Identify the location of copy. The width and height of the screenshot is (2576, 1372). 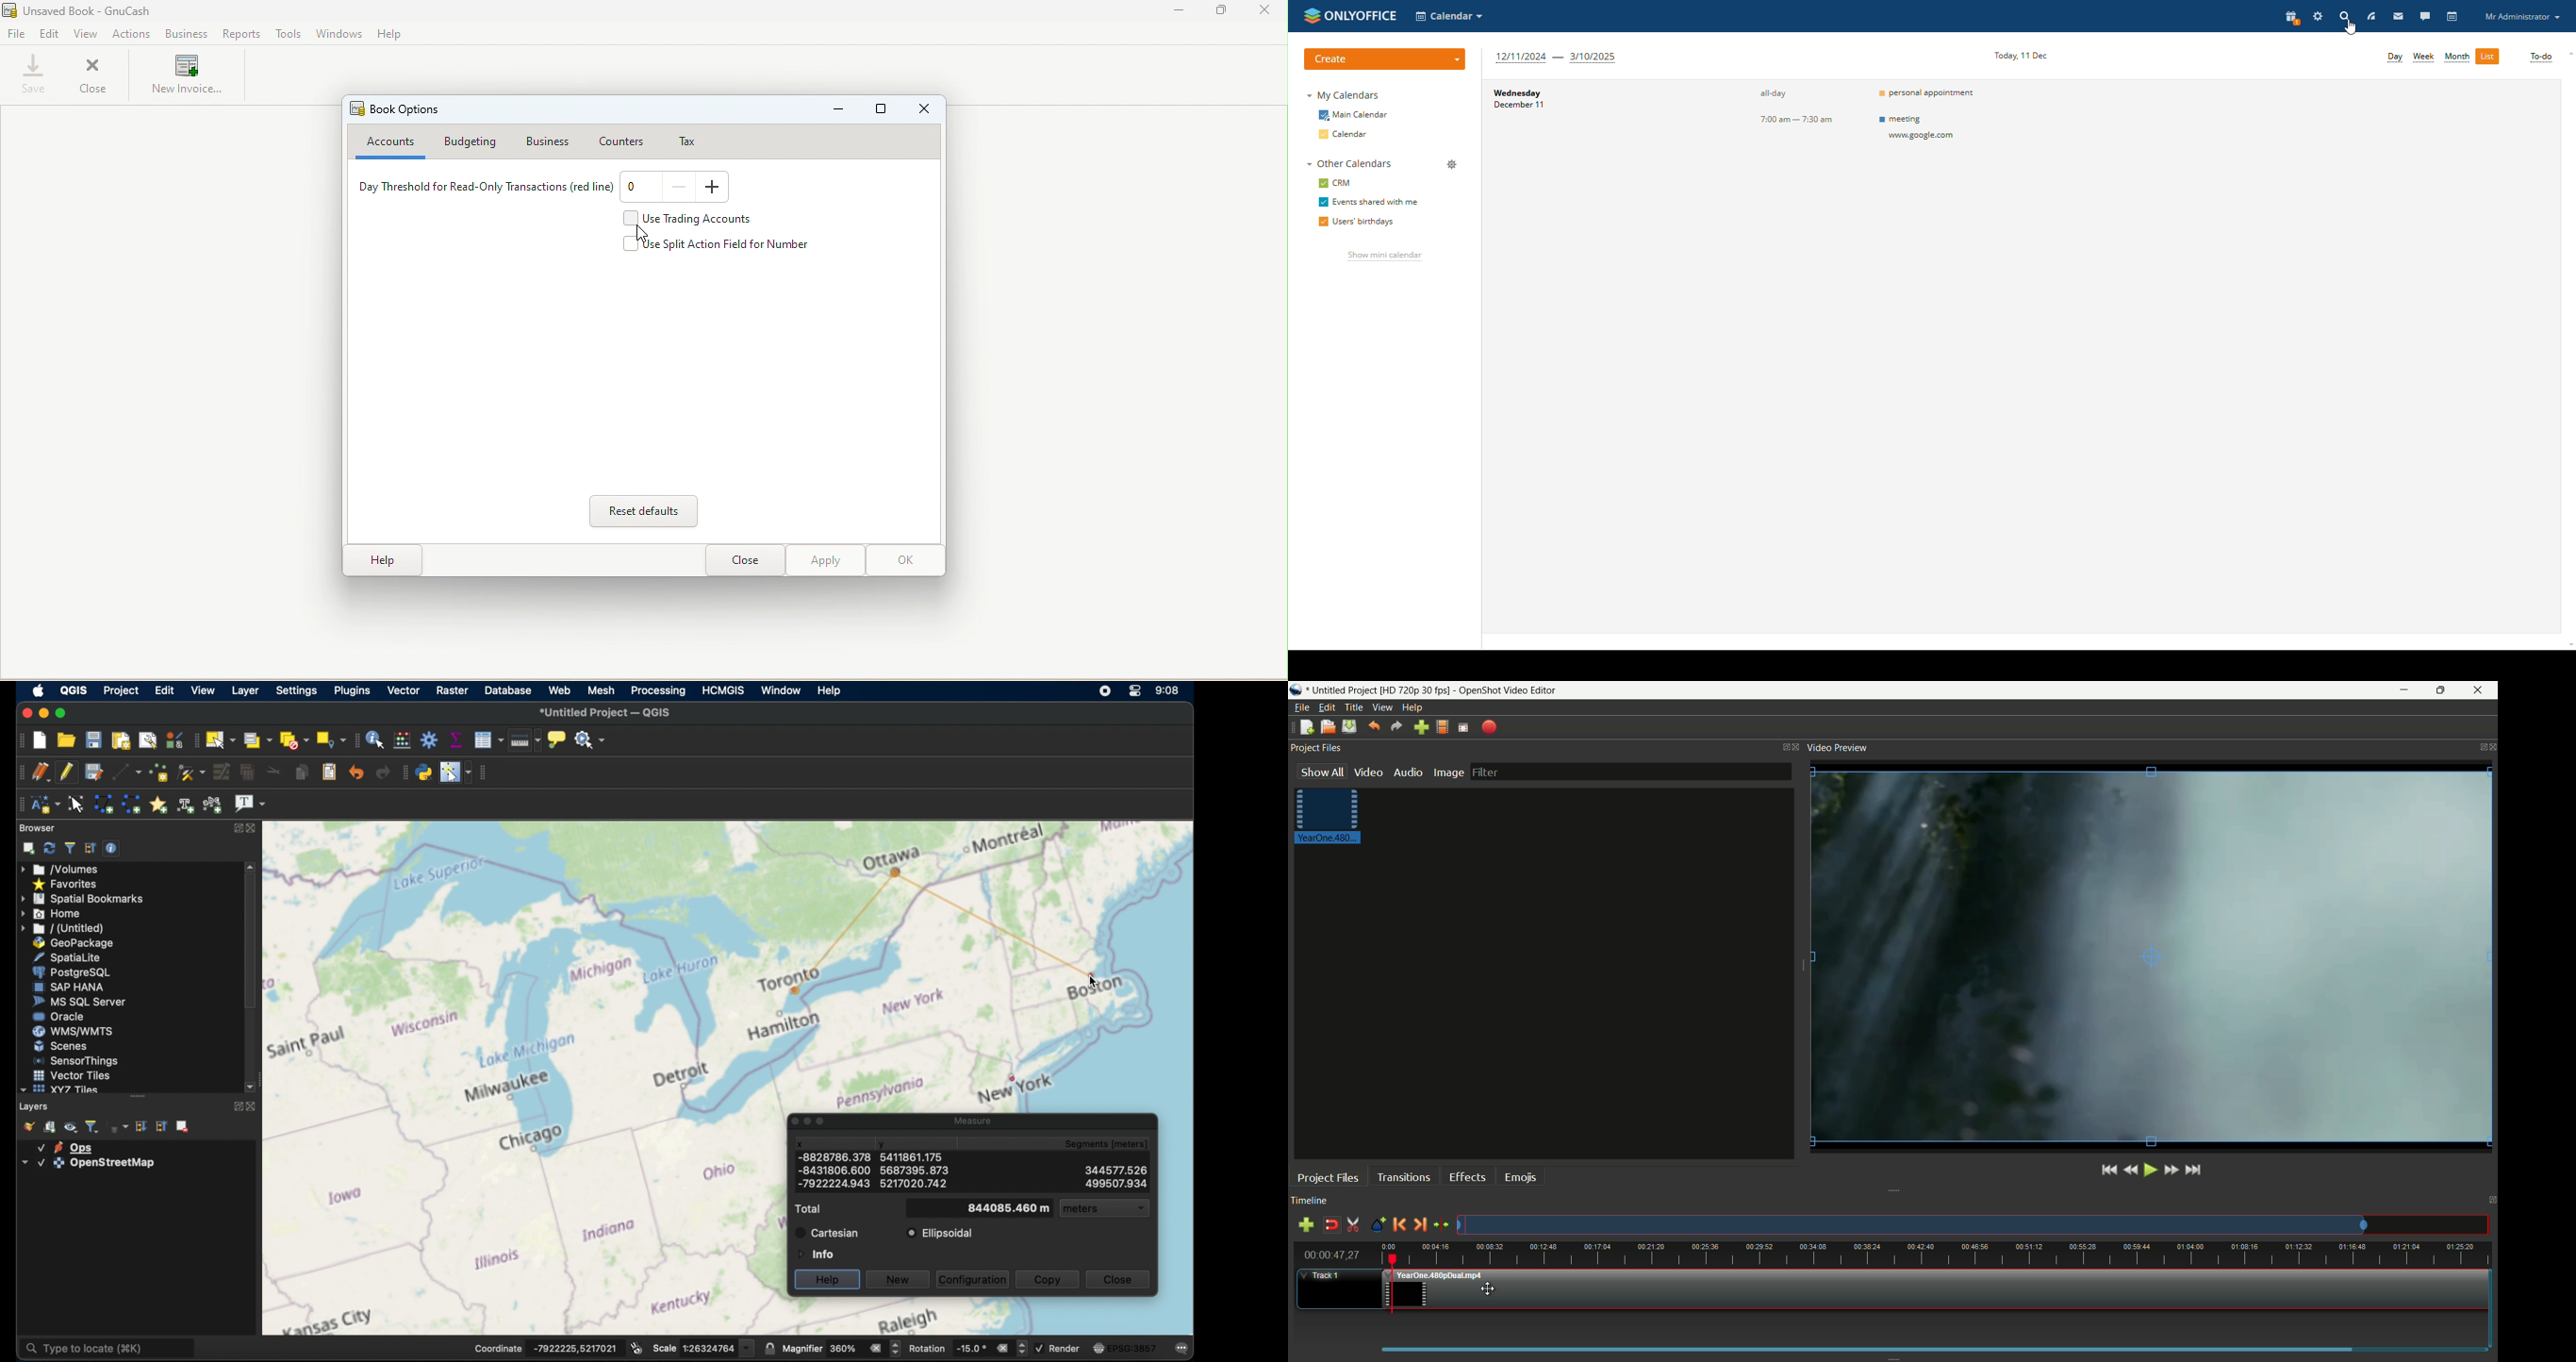
(1048, 1279).